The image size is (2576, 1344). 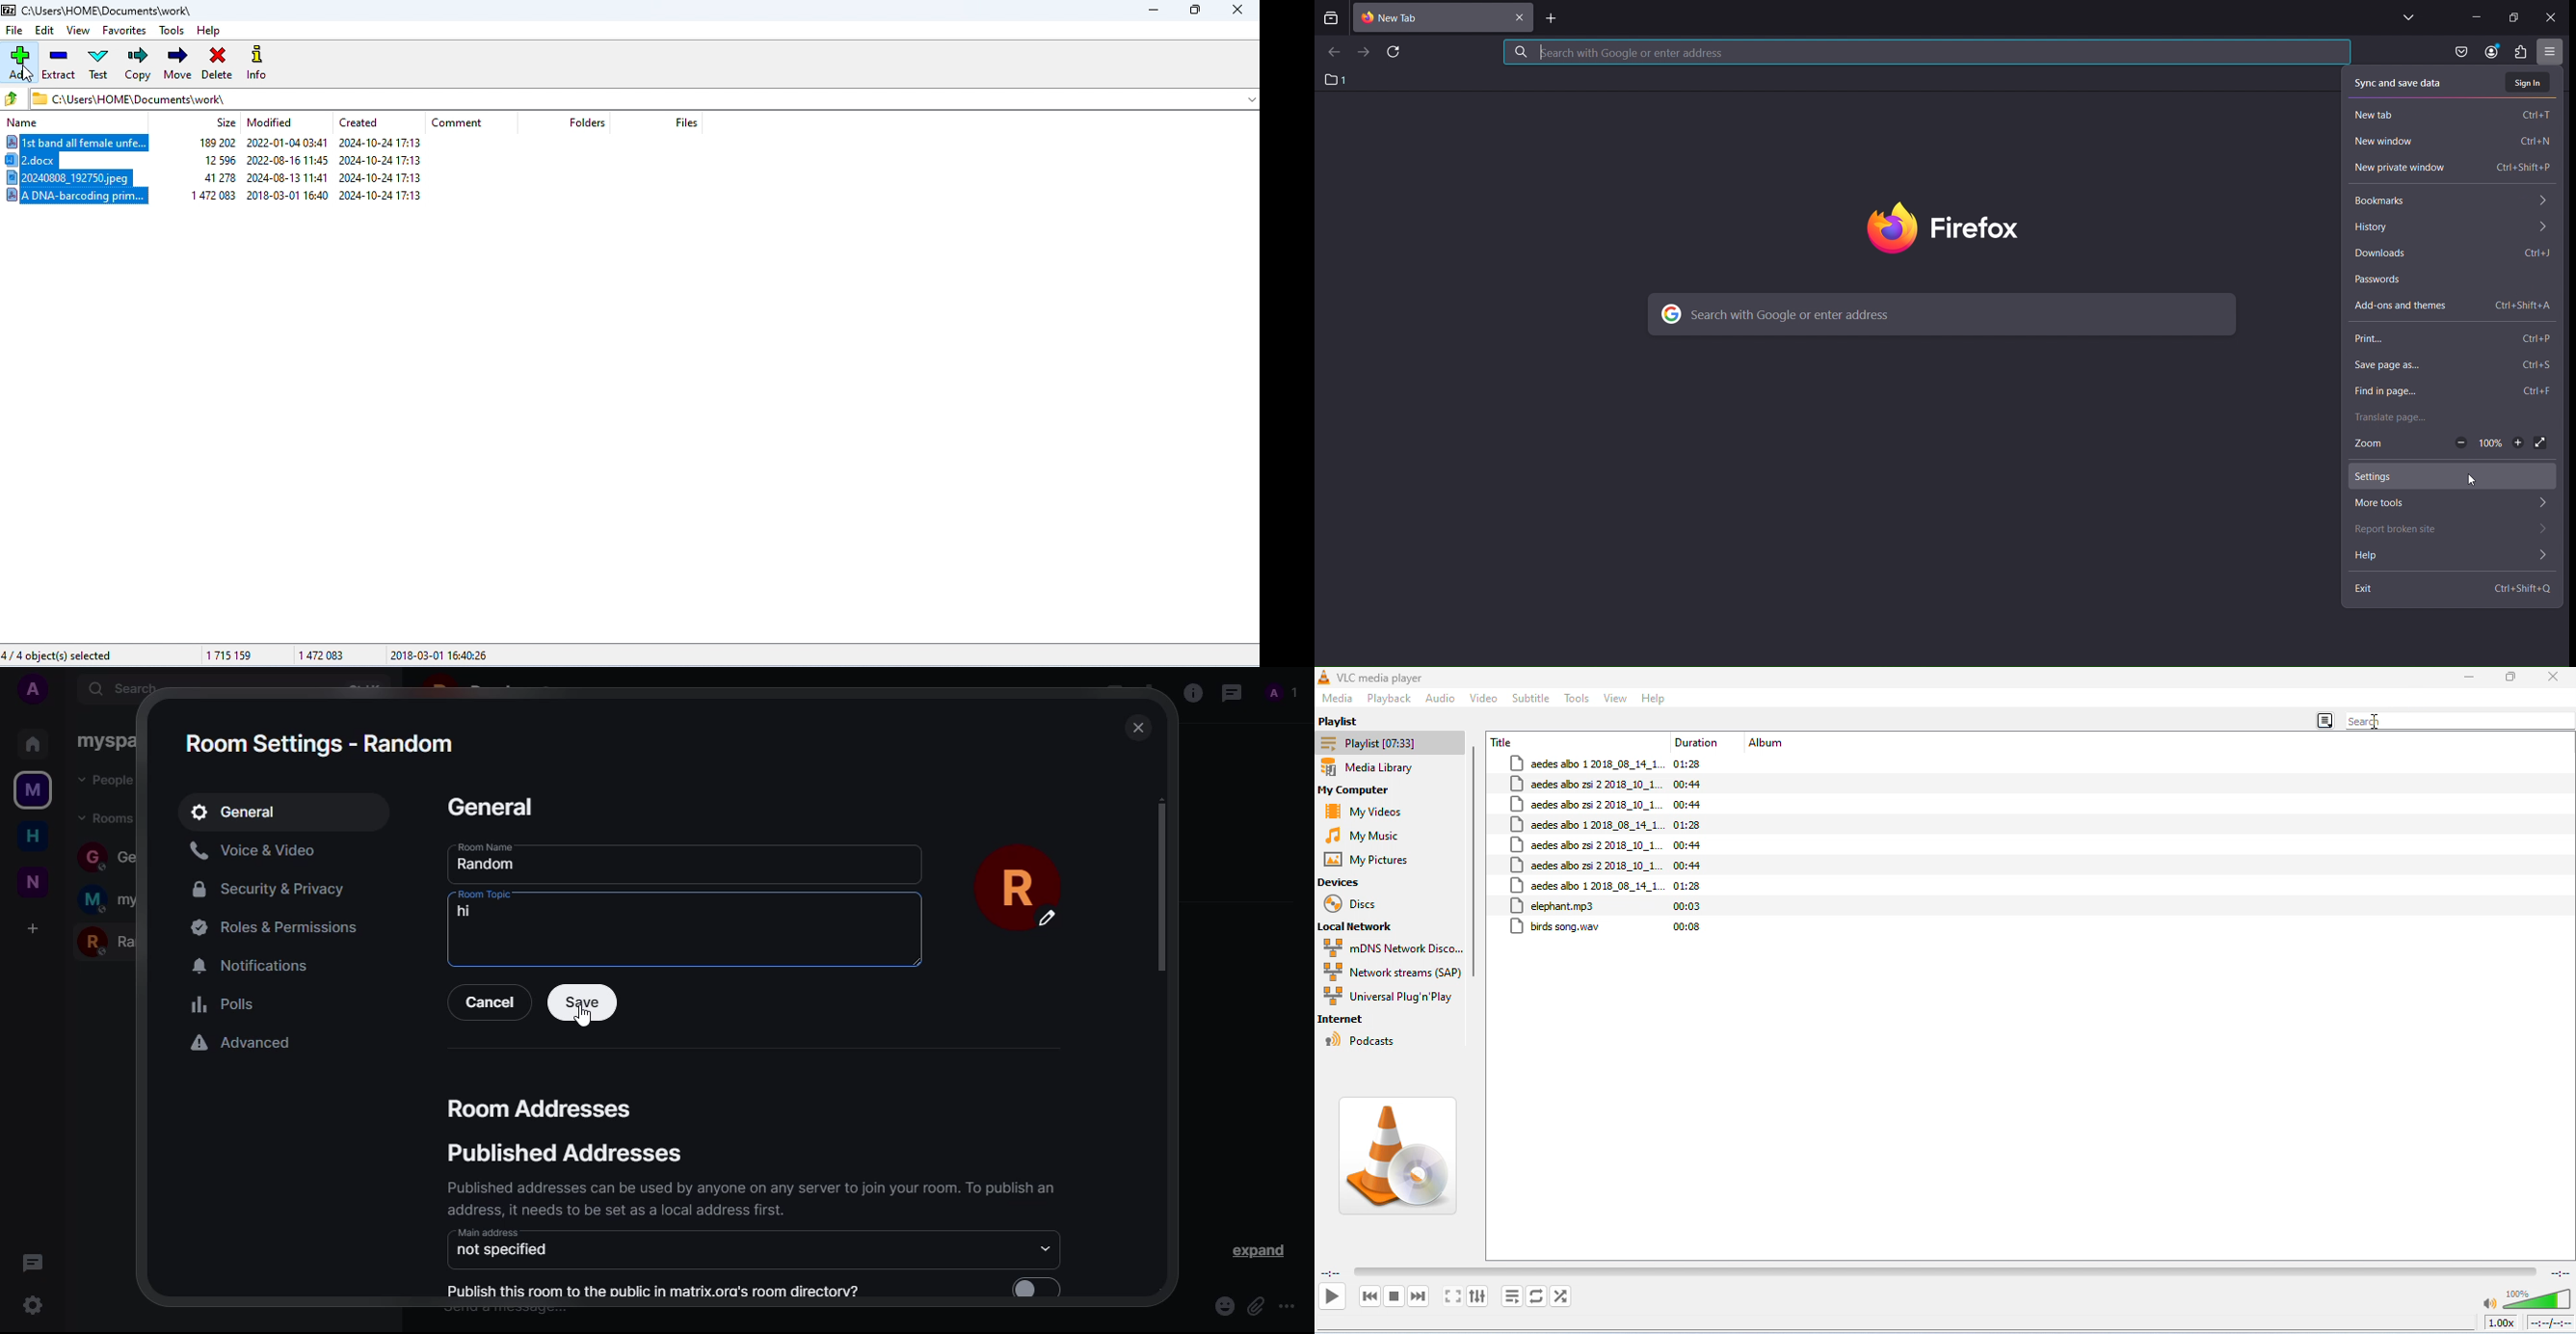 I want to click on next media, so click(x=1420, y=1297).